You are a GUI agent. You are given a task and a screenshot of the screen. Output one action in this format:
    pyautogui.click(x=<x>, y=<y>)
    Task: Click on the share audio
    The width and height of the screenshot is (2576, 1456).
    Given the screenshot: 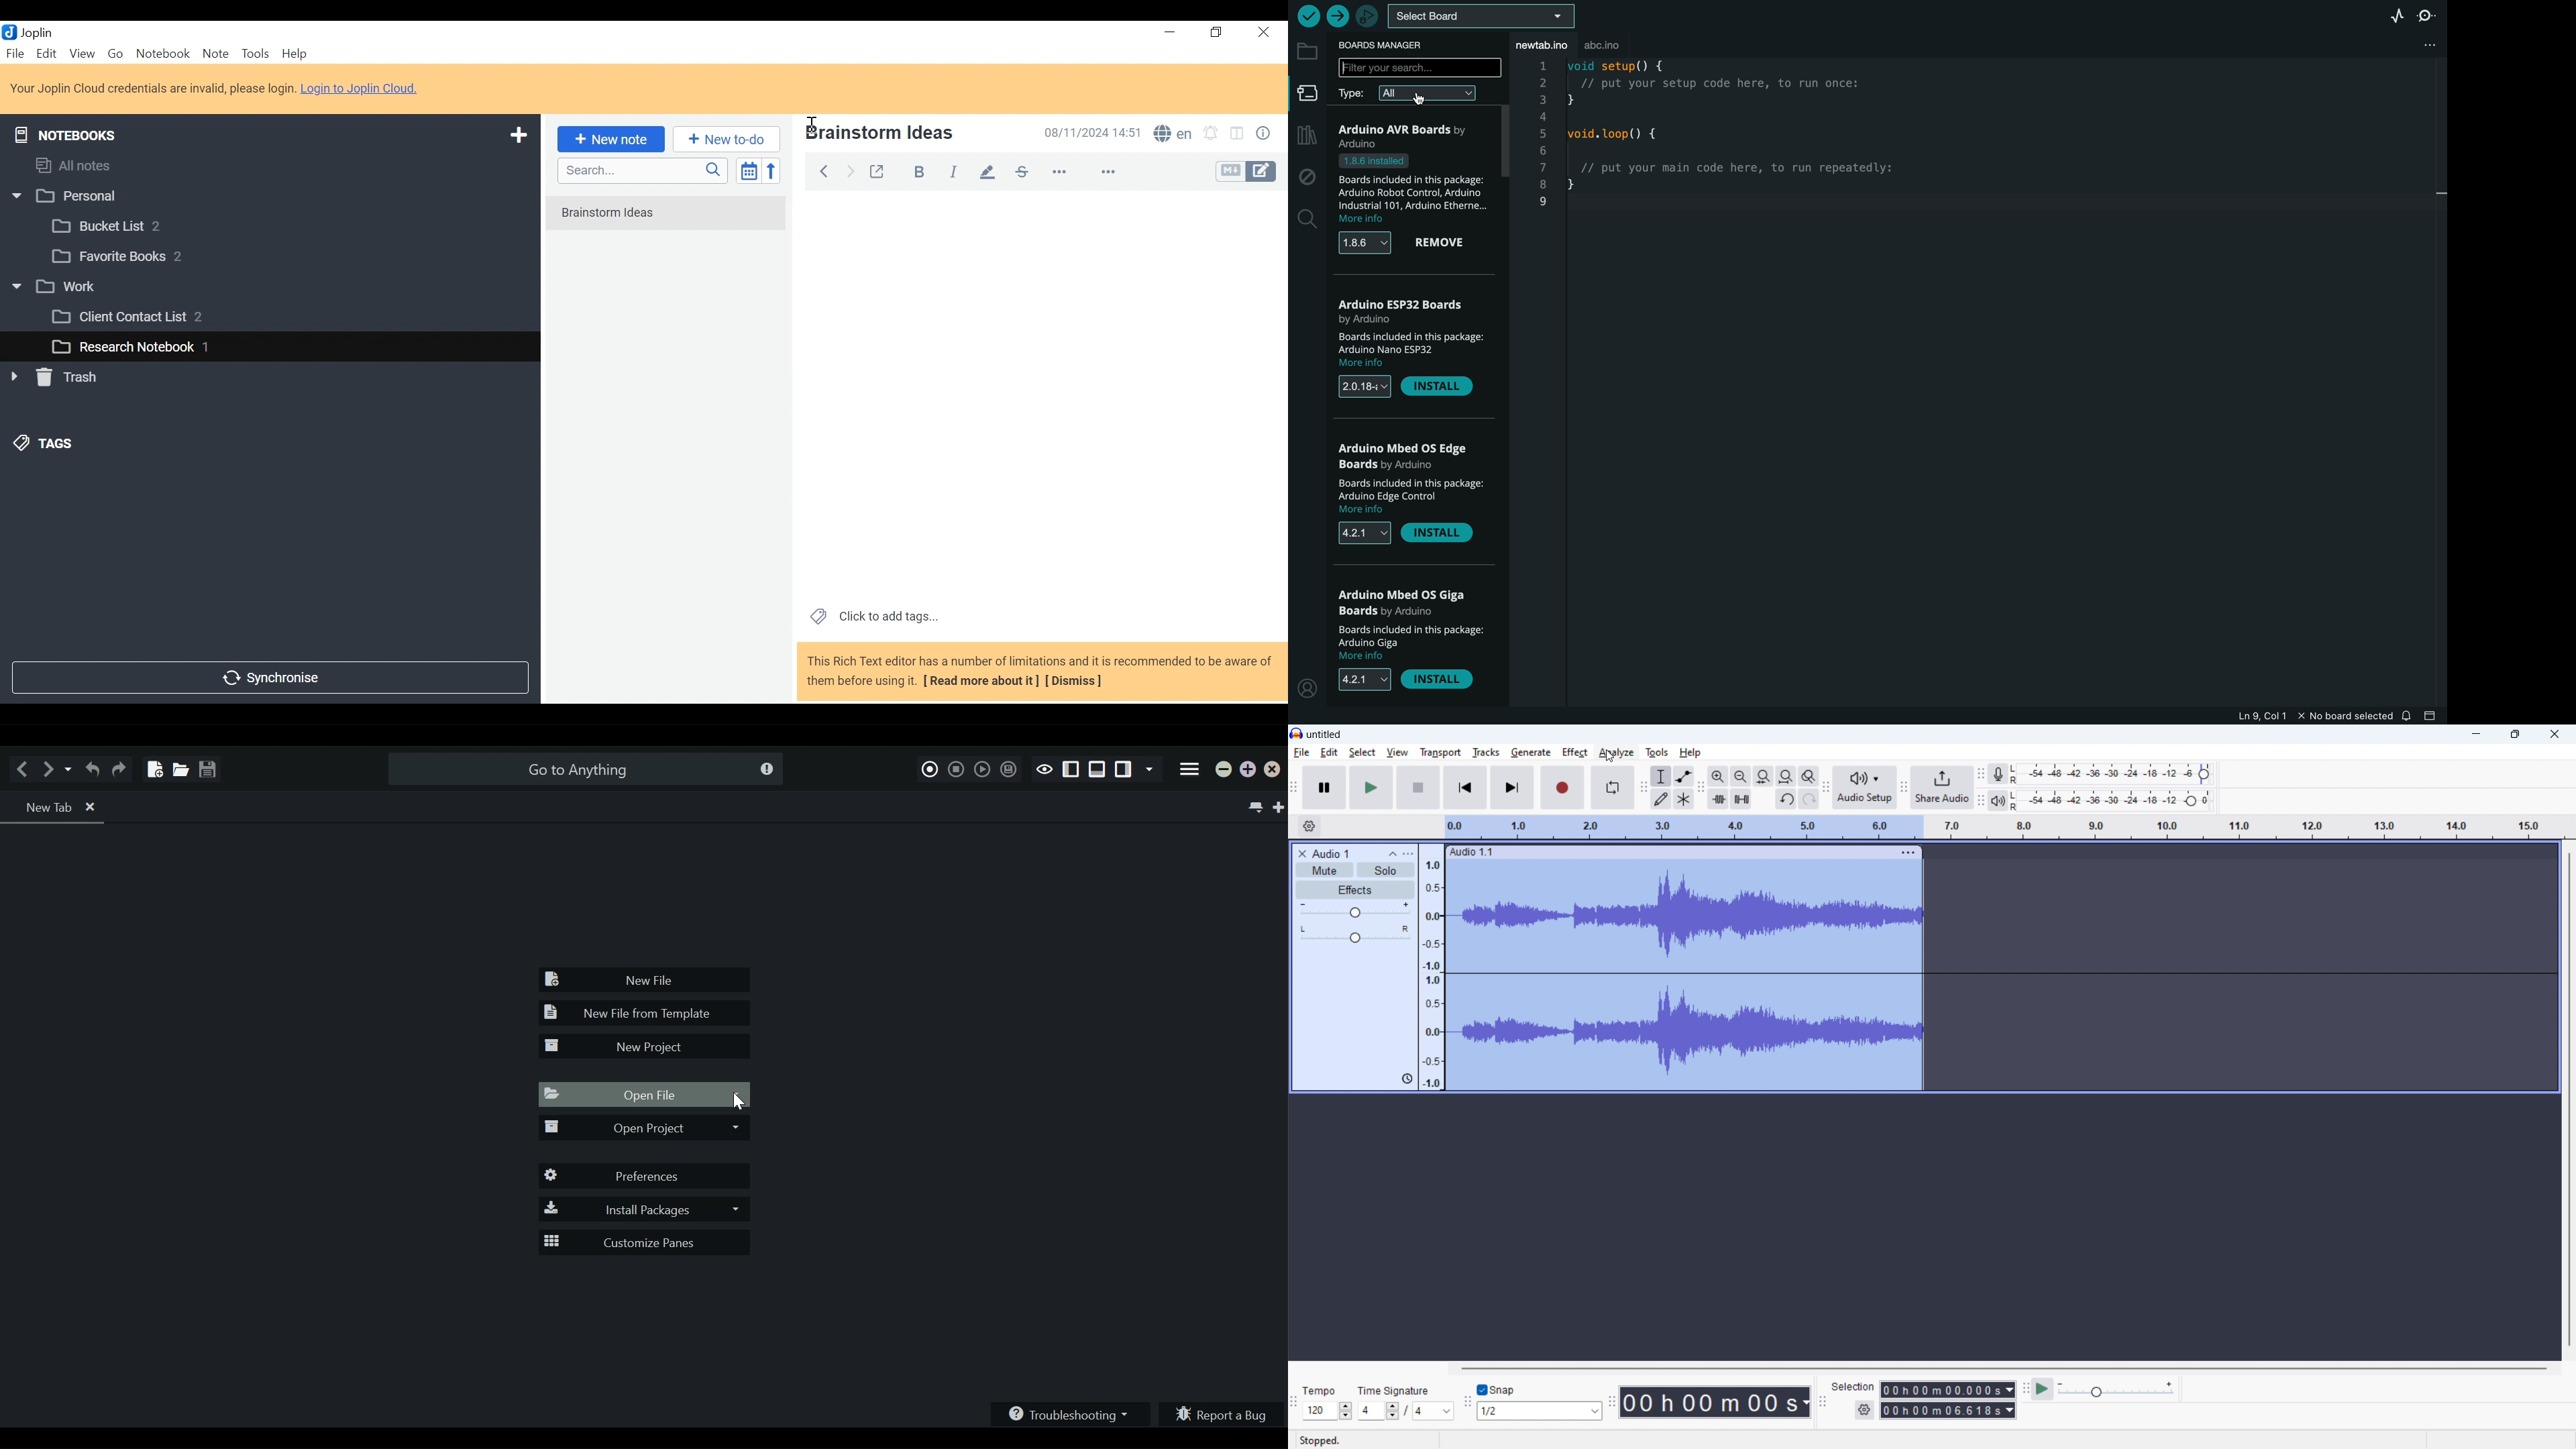 What is the action you would take?
    pyautogui.click(x=1943, y=787)
    